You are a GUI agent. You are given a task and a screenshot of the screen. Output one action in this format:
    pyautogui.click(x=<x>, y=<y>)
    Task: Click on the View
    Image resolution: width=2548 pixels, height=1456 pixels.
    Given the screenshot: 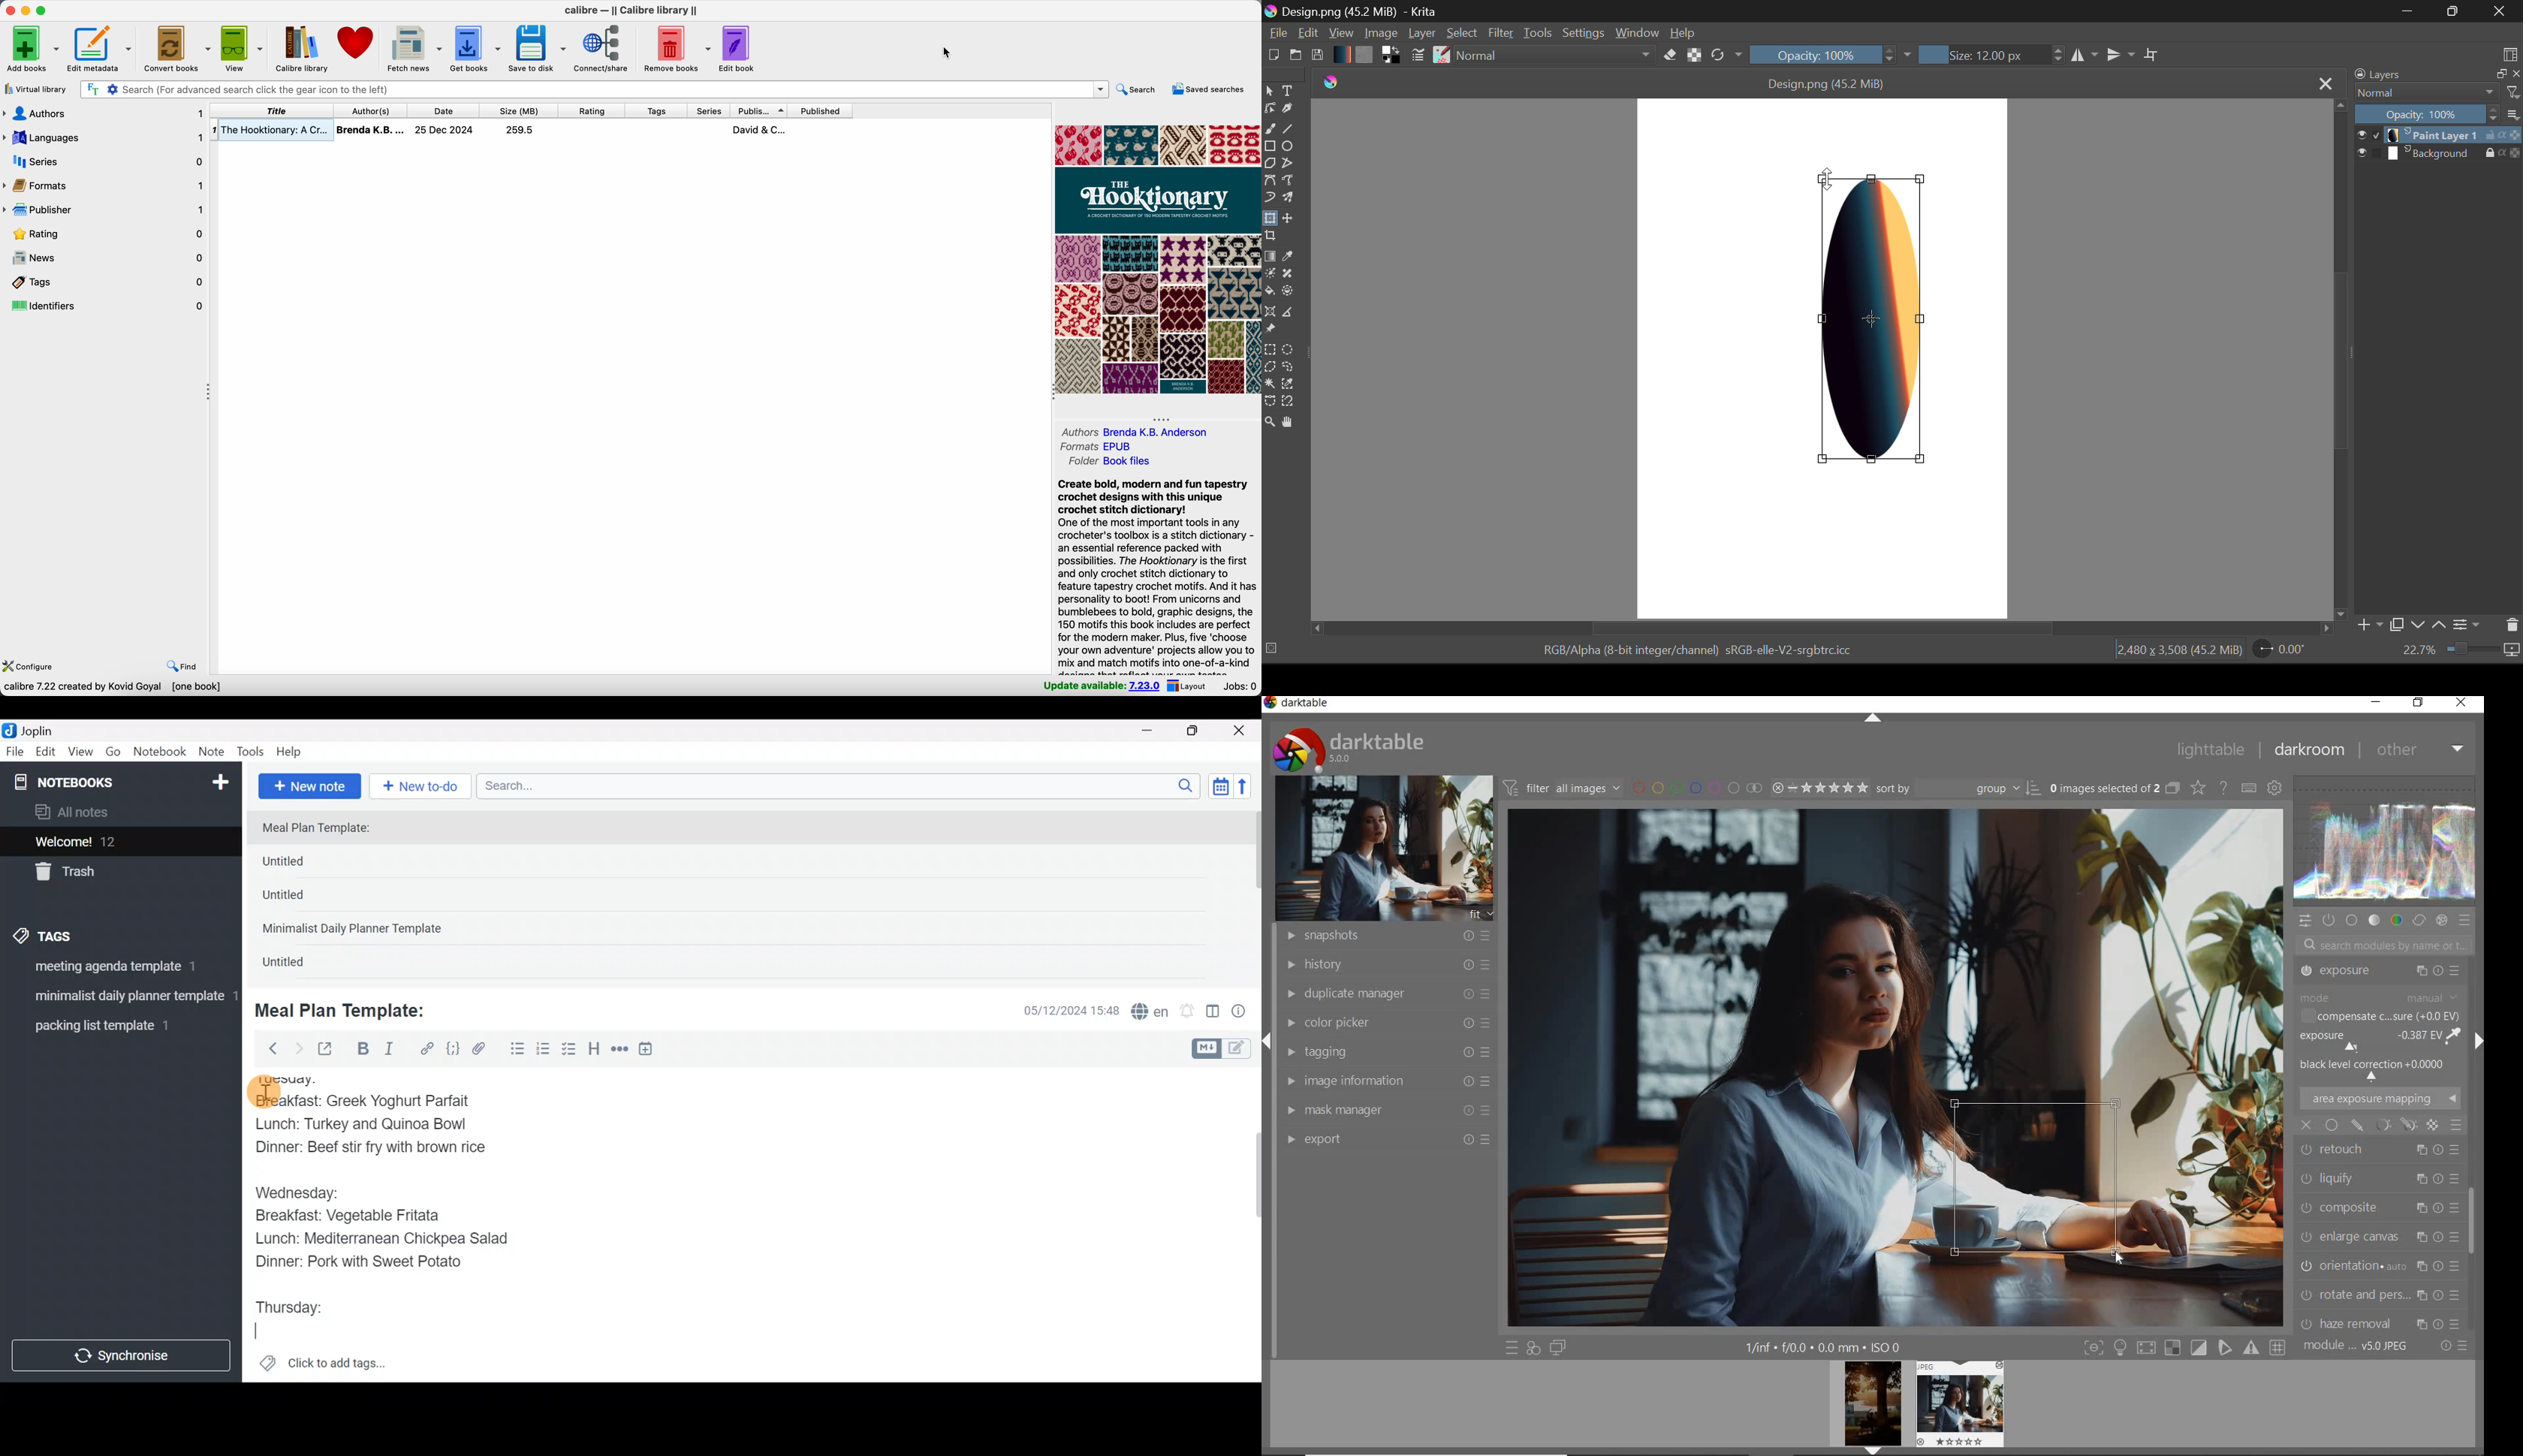 What is the action you would take?
    pyautogui.click(x=80, y=754)
    